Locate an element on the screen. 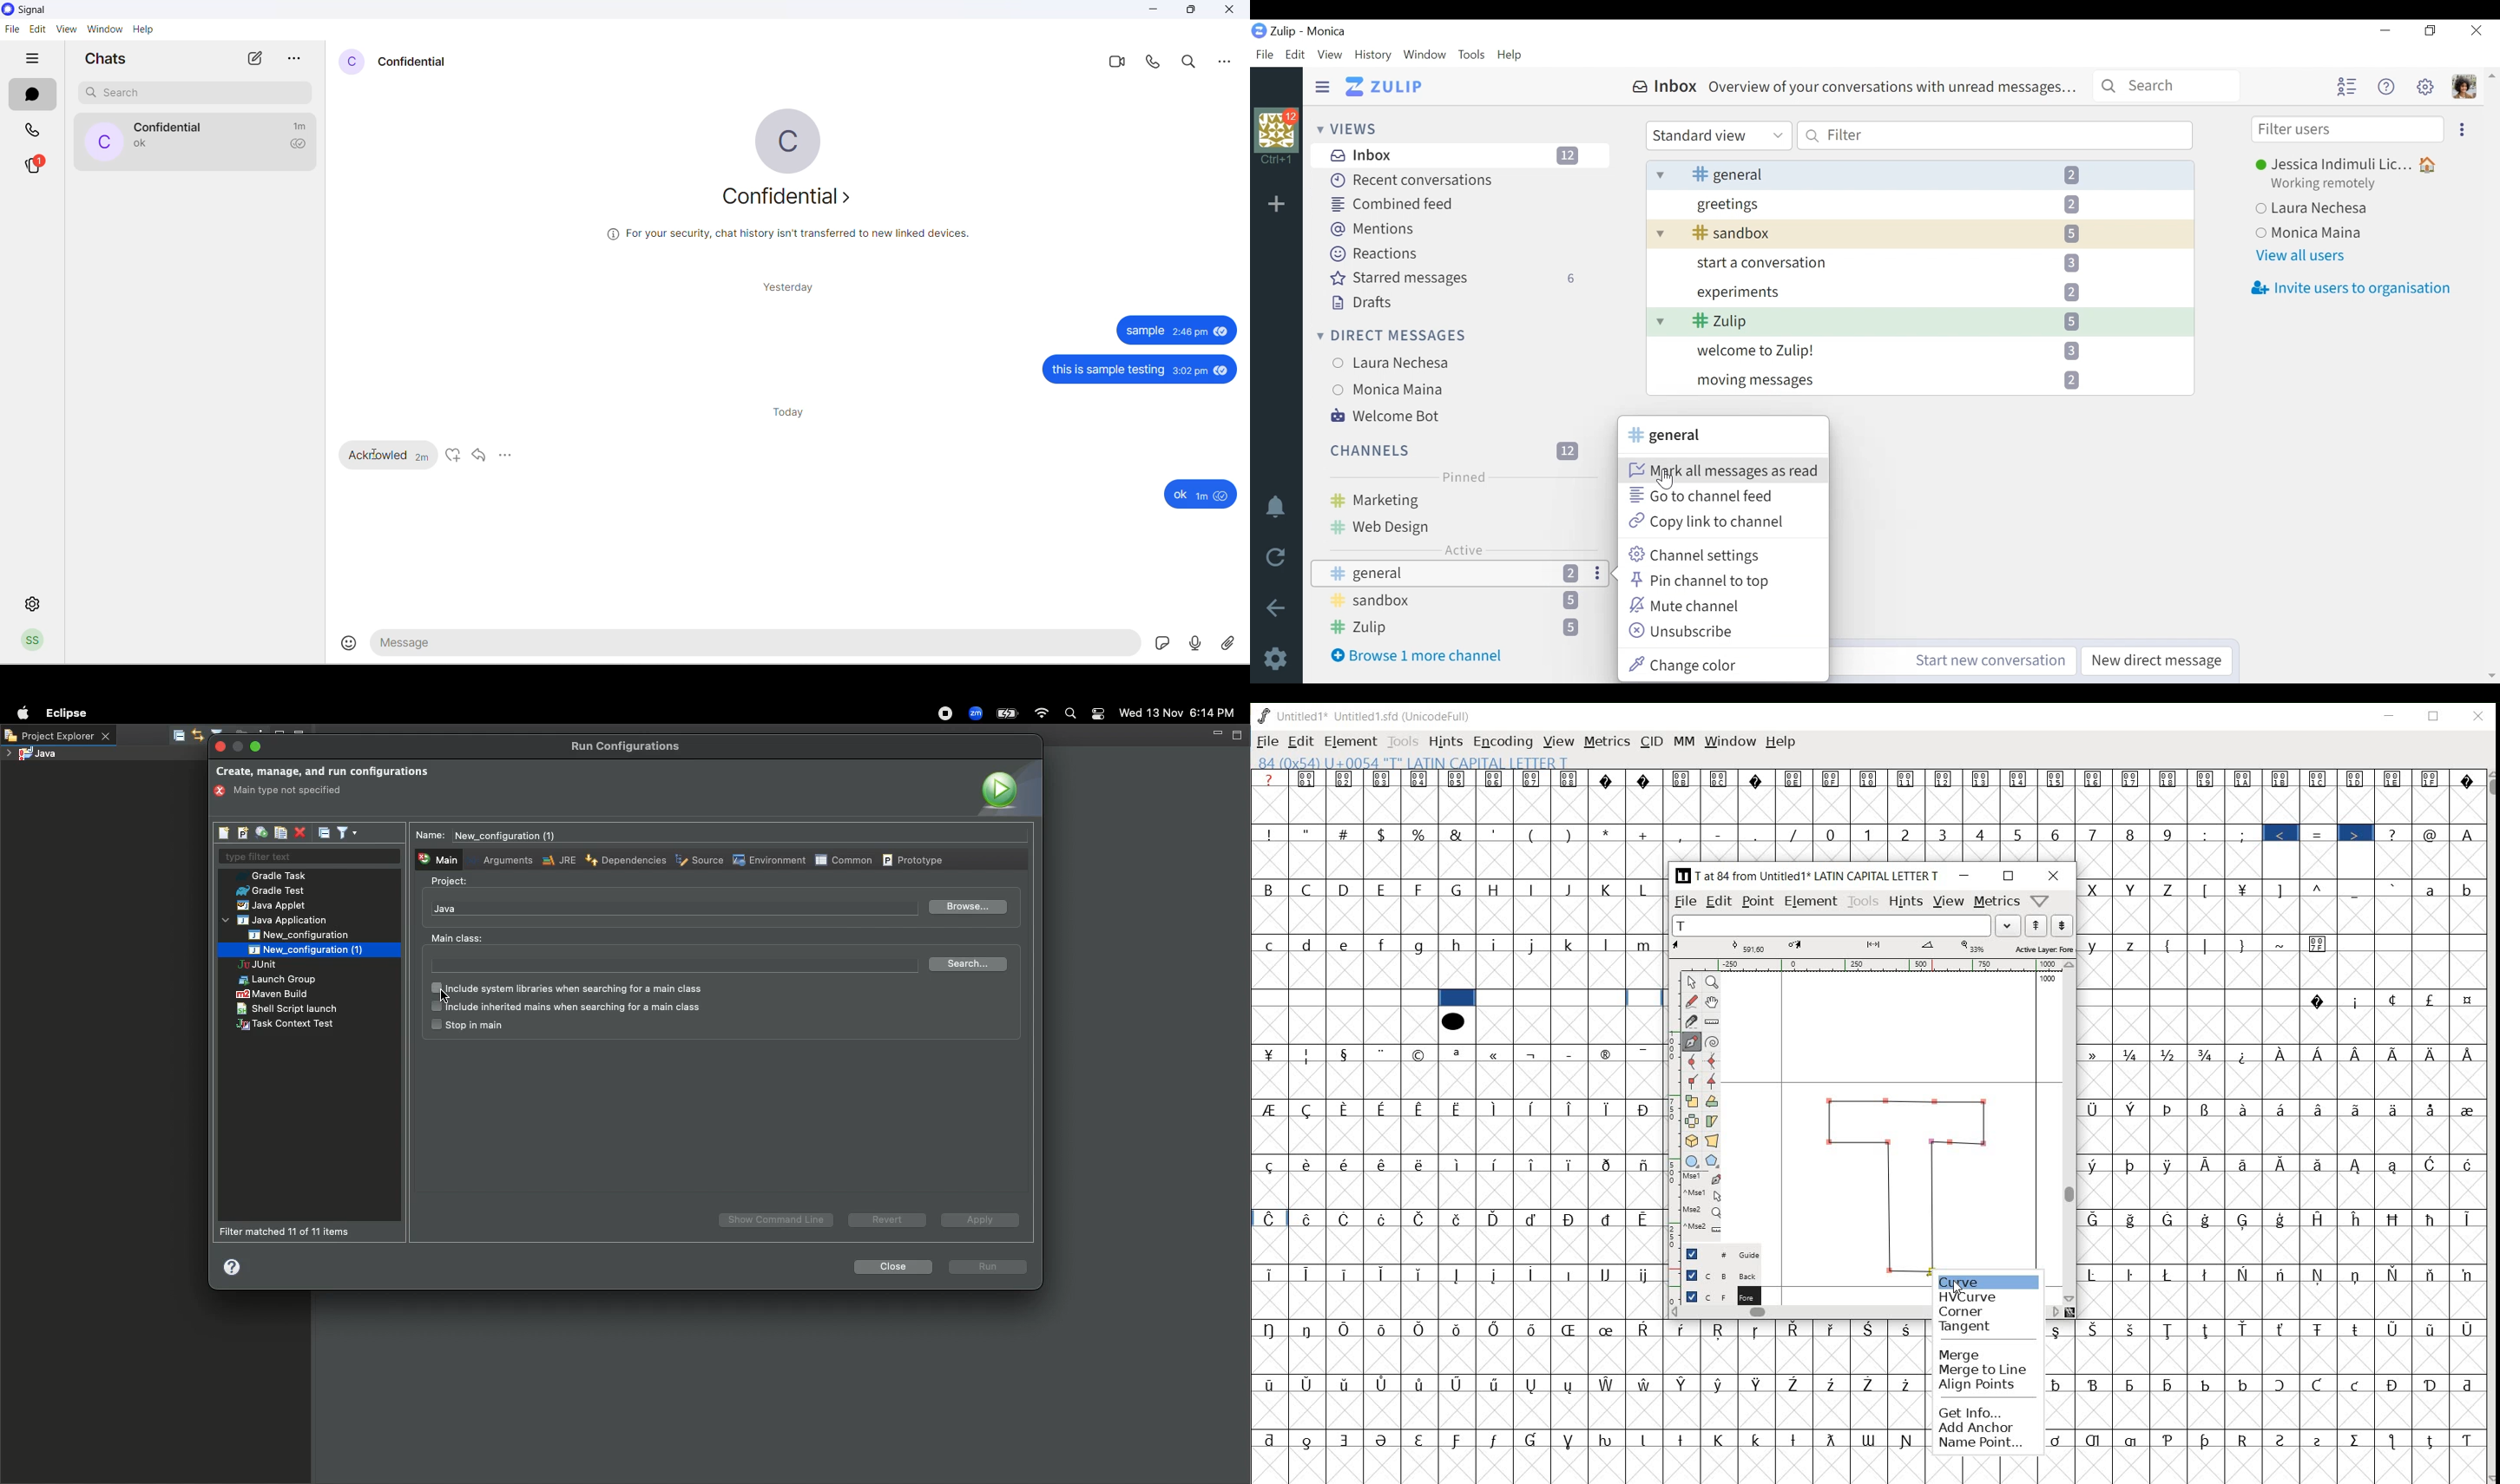 The height and width of the screenshot is (1484, 2520). Symbol is located at coordinates (2357, 1165).